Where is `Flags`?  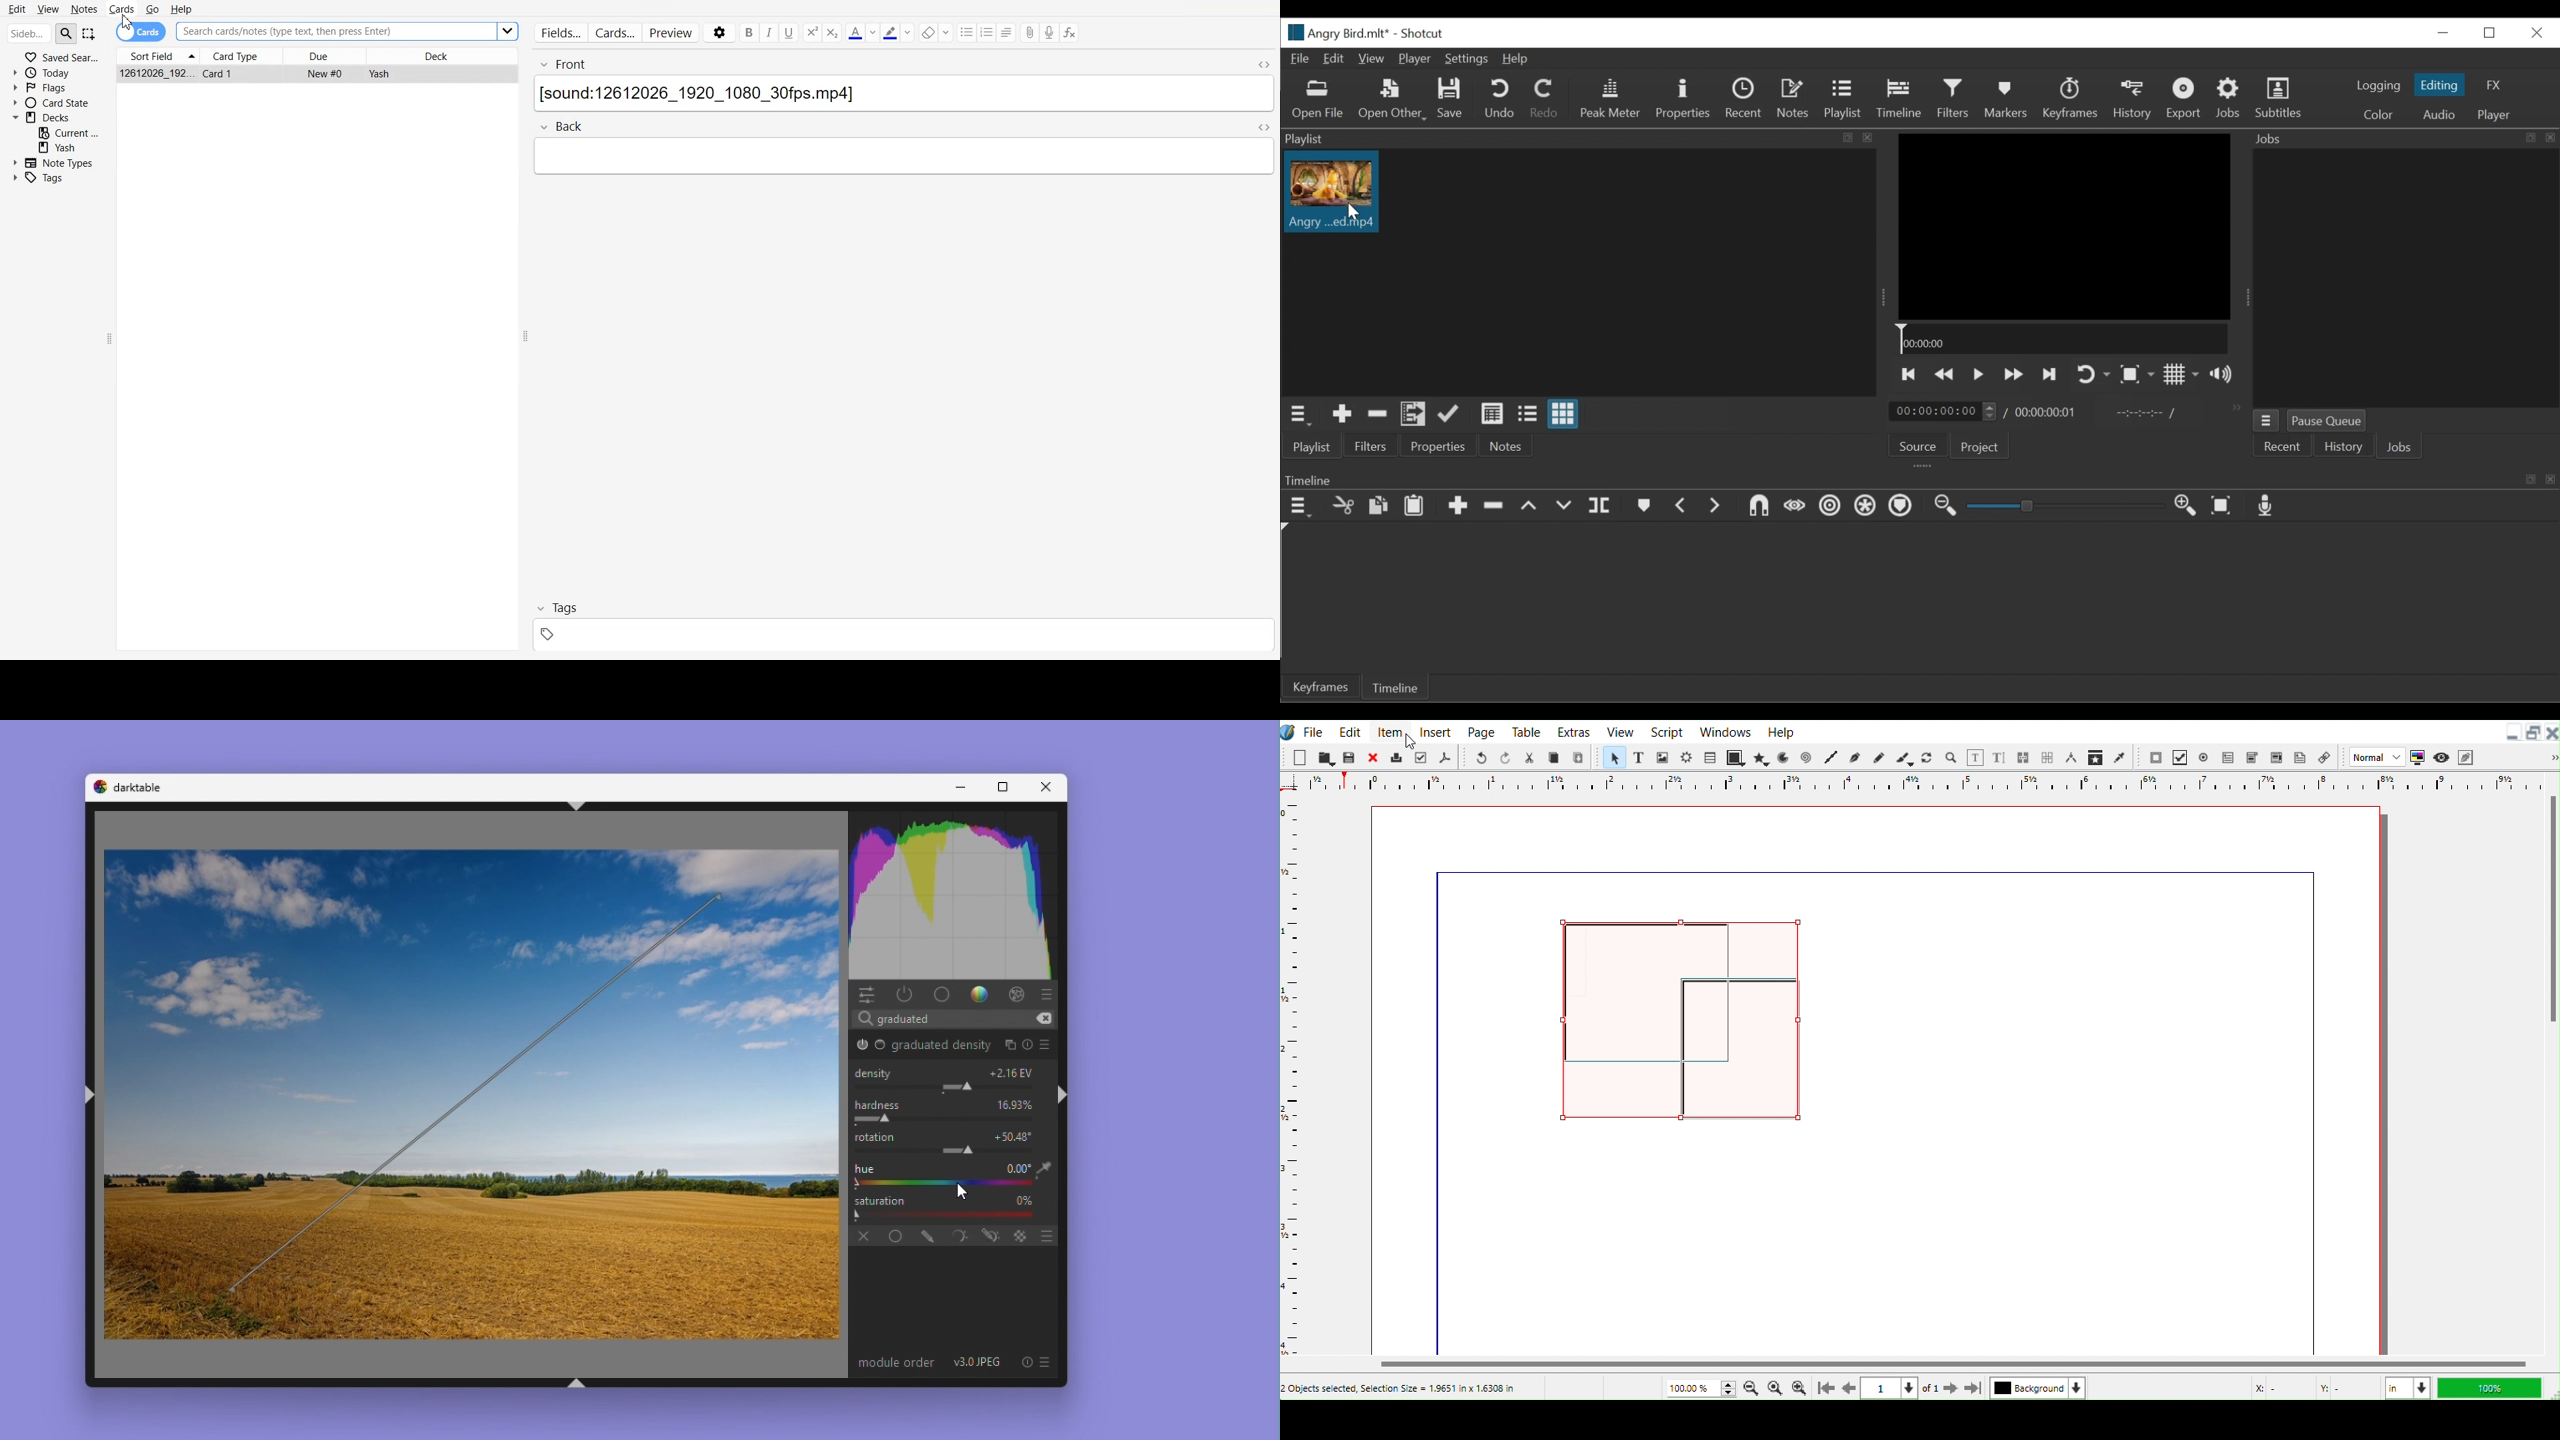
Flags is located at coordinates (56, 87).